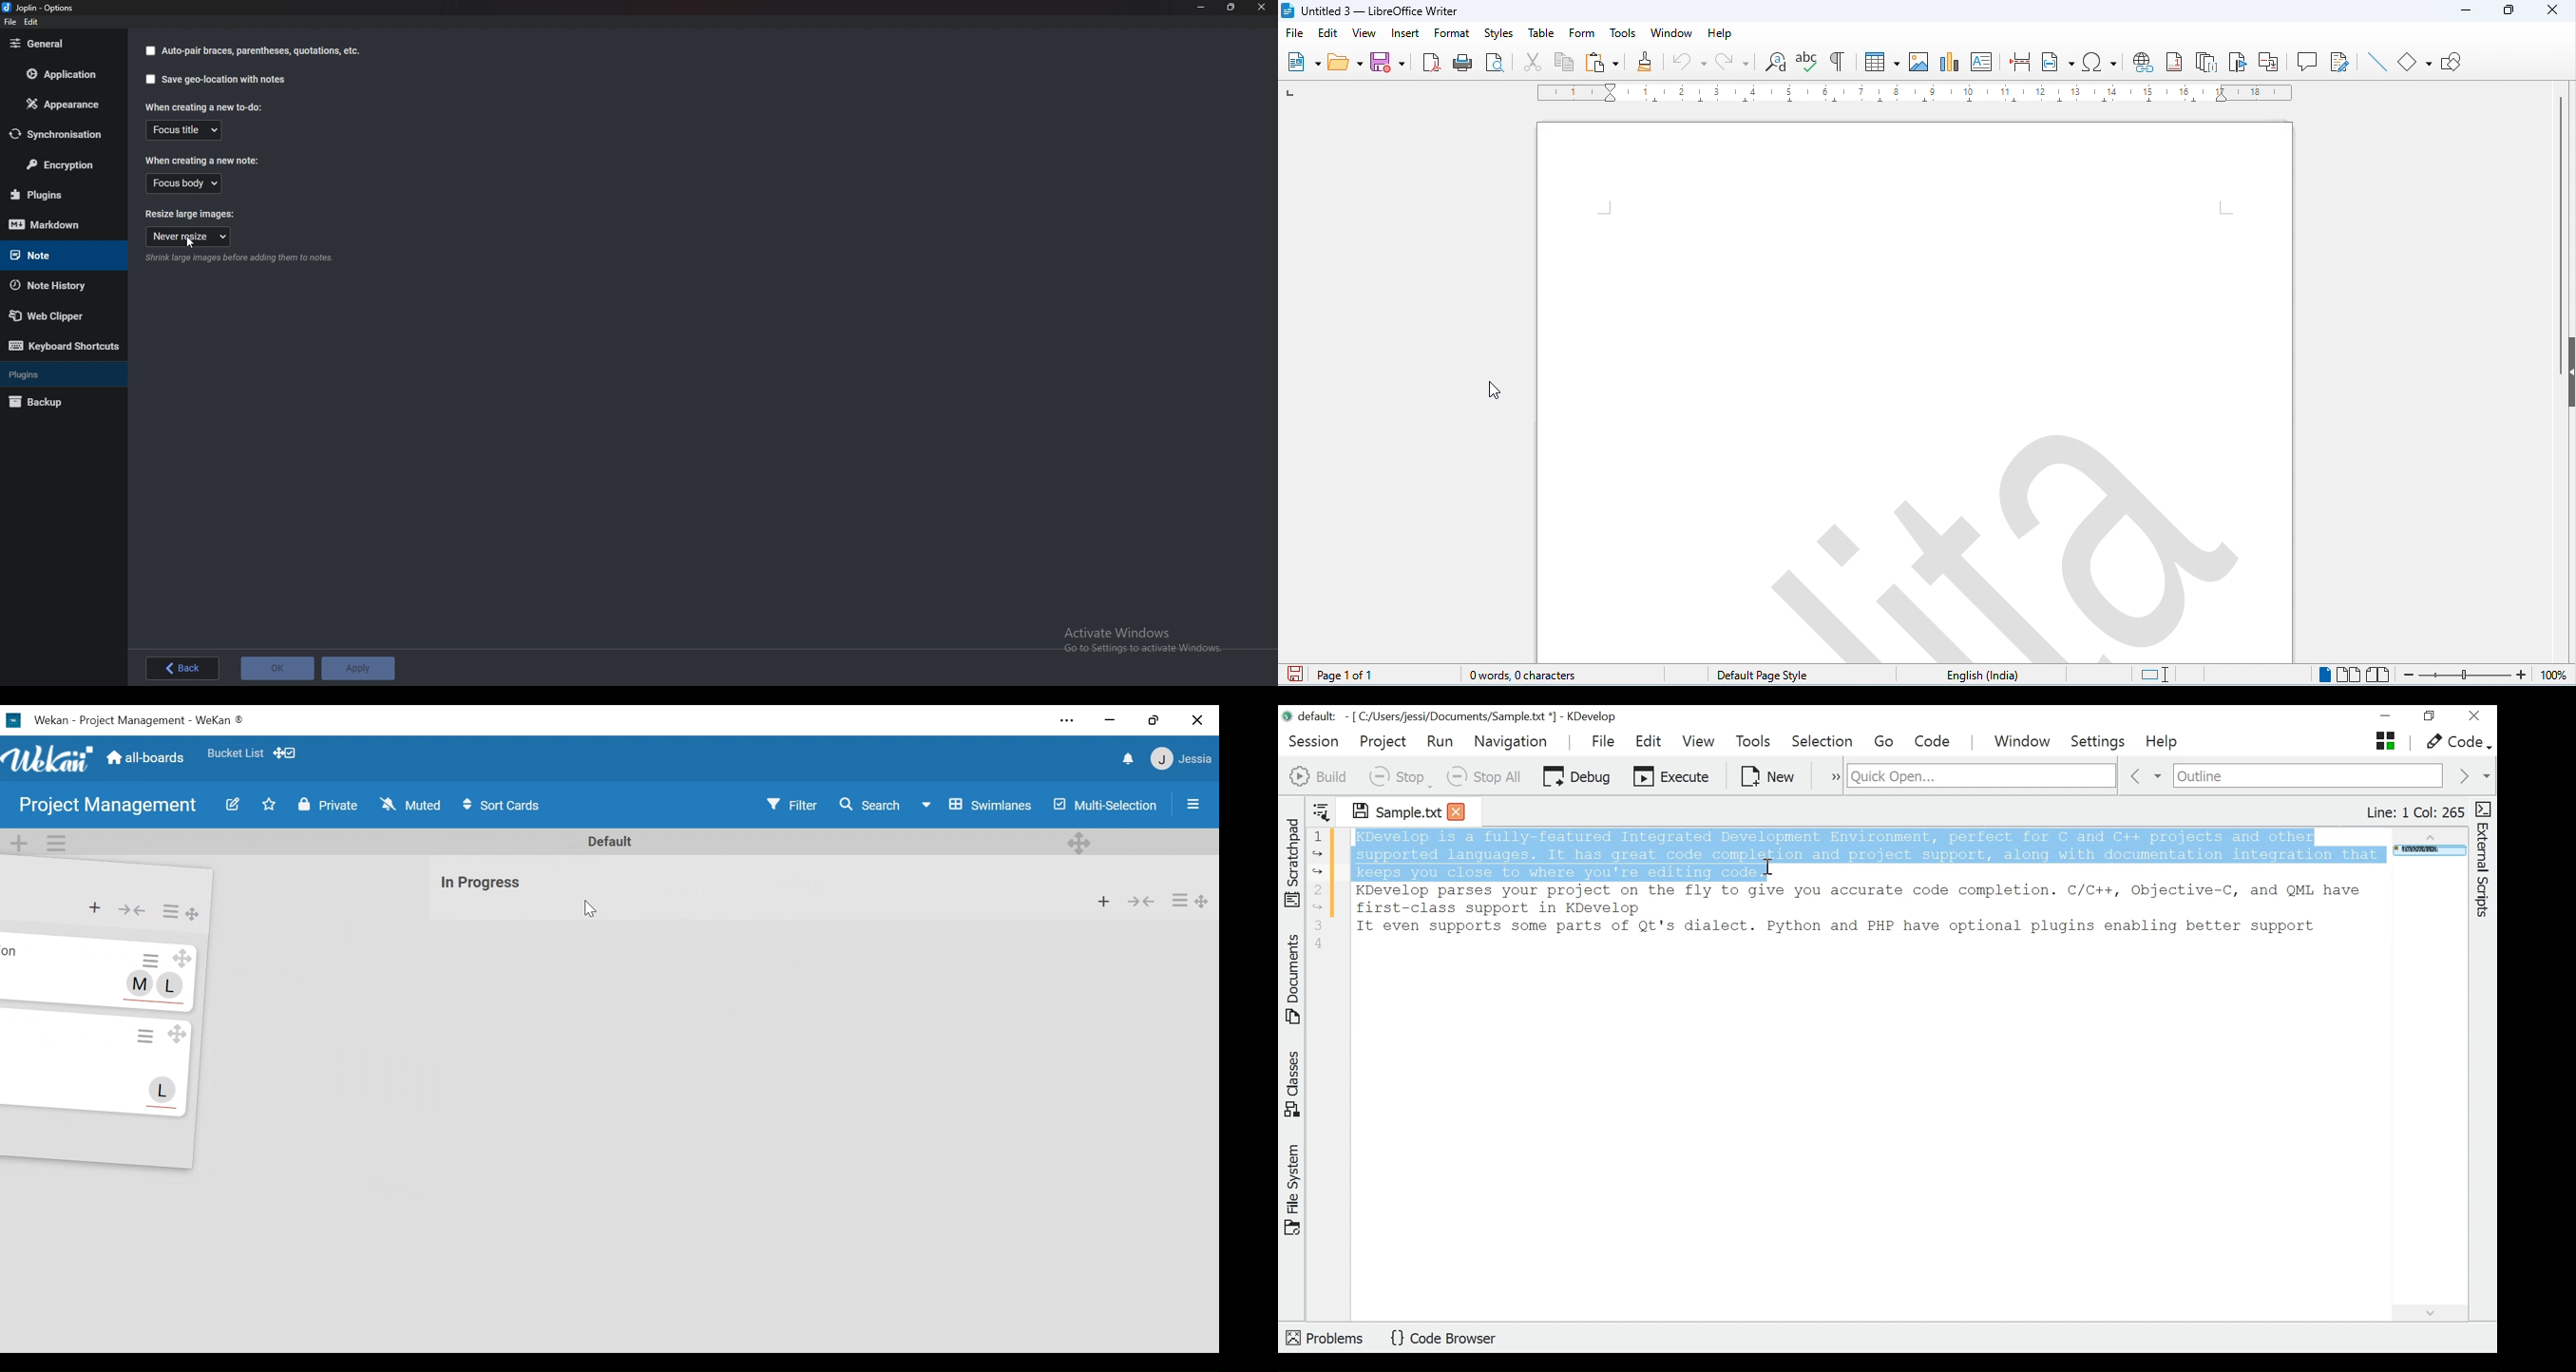 Image resolution: width=2576 pixels, height=1372 pixels. What do you see at coordinates (1068, 720) in the screenshot?
I see `settings and more` at bounding box center [1068, 720].